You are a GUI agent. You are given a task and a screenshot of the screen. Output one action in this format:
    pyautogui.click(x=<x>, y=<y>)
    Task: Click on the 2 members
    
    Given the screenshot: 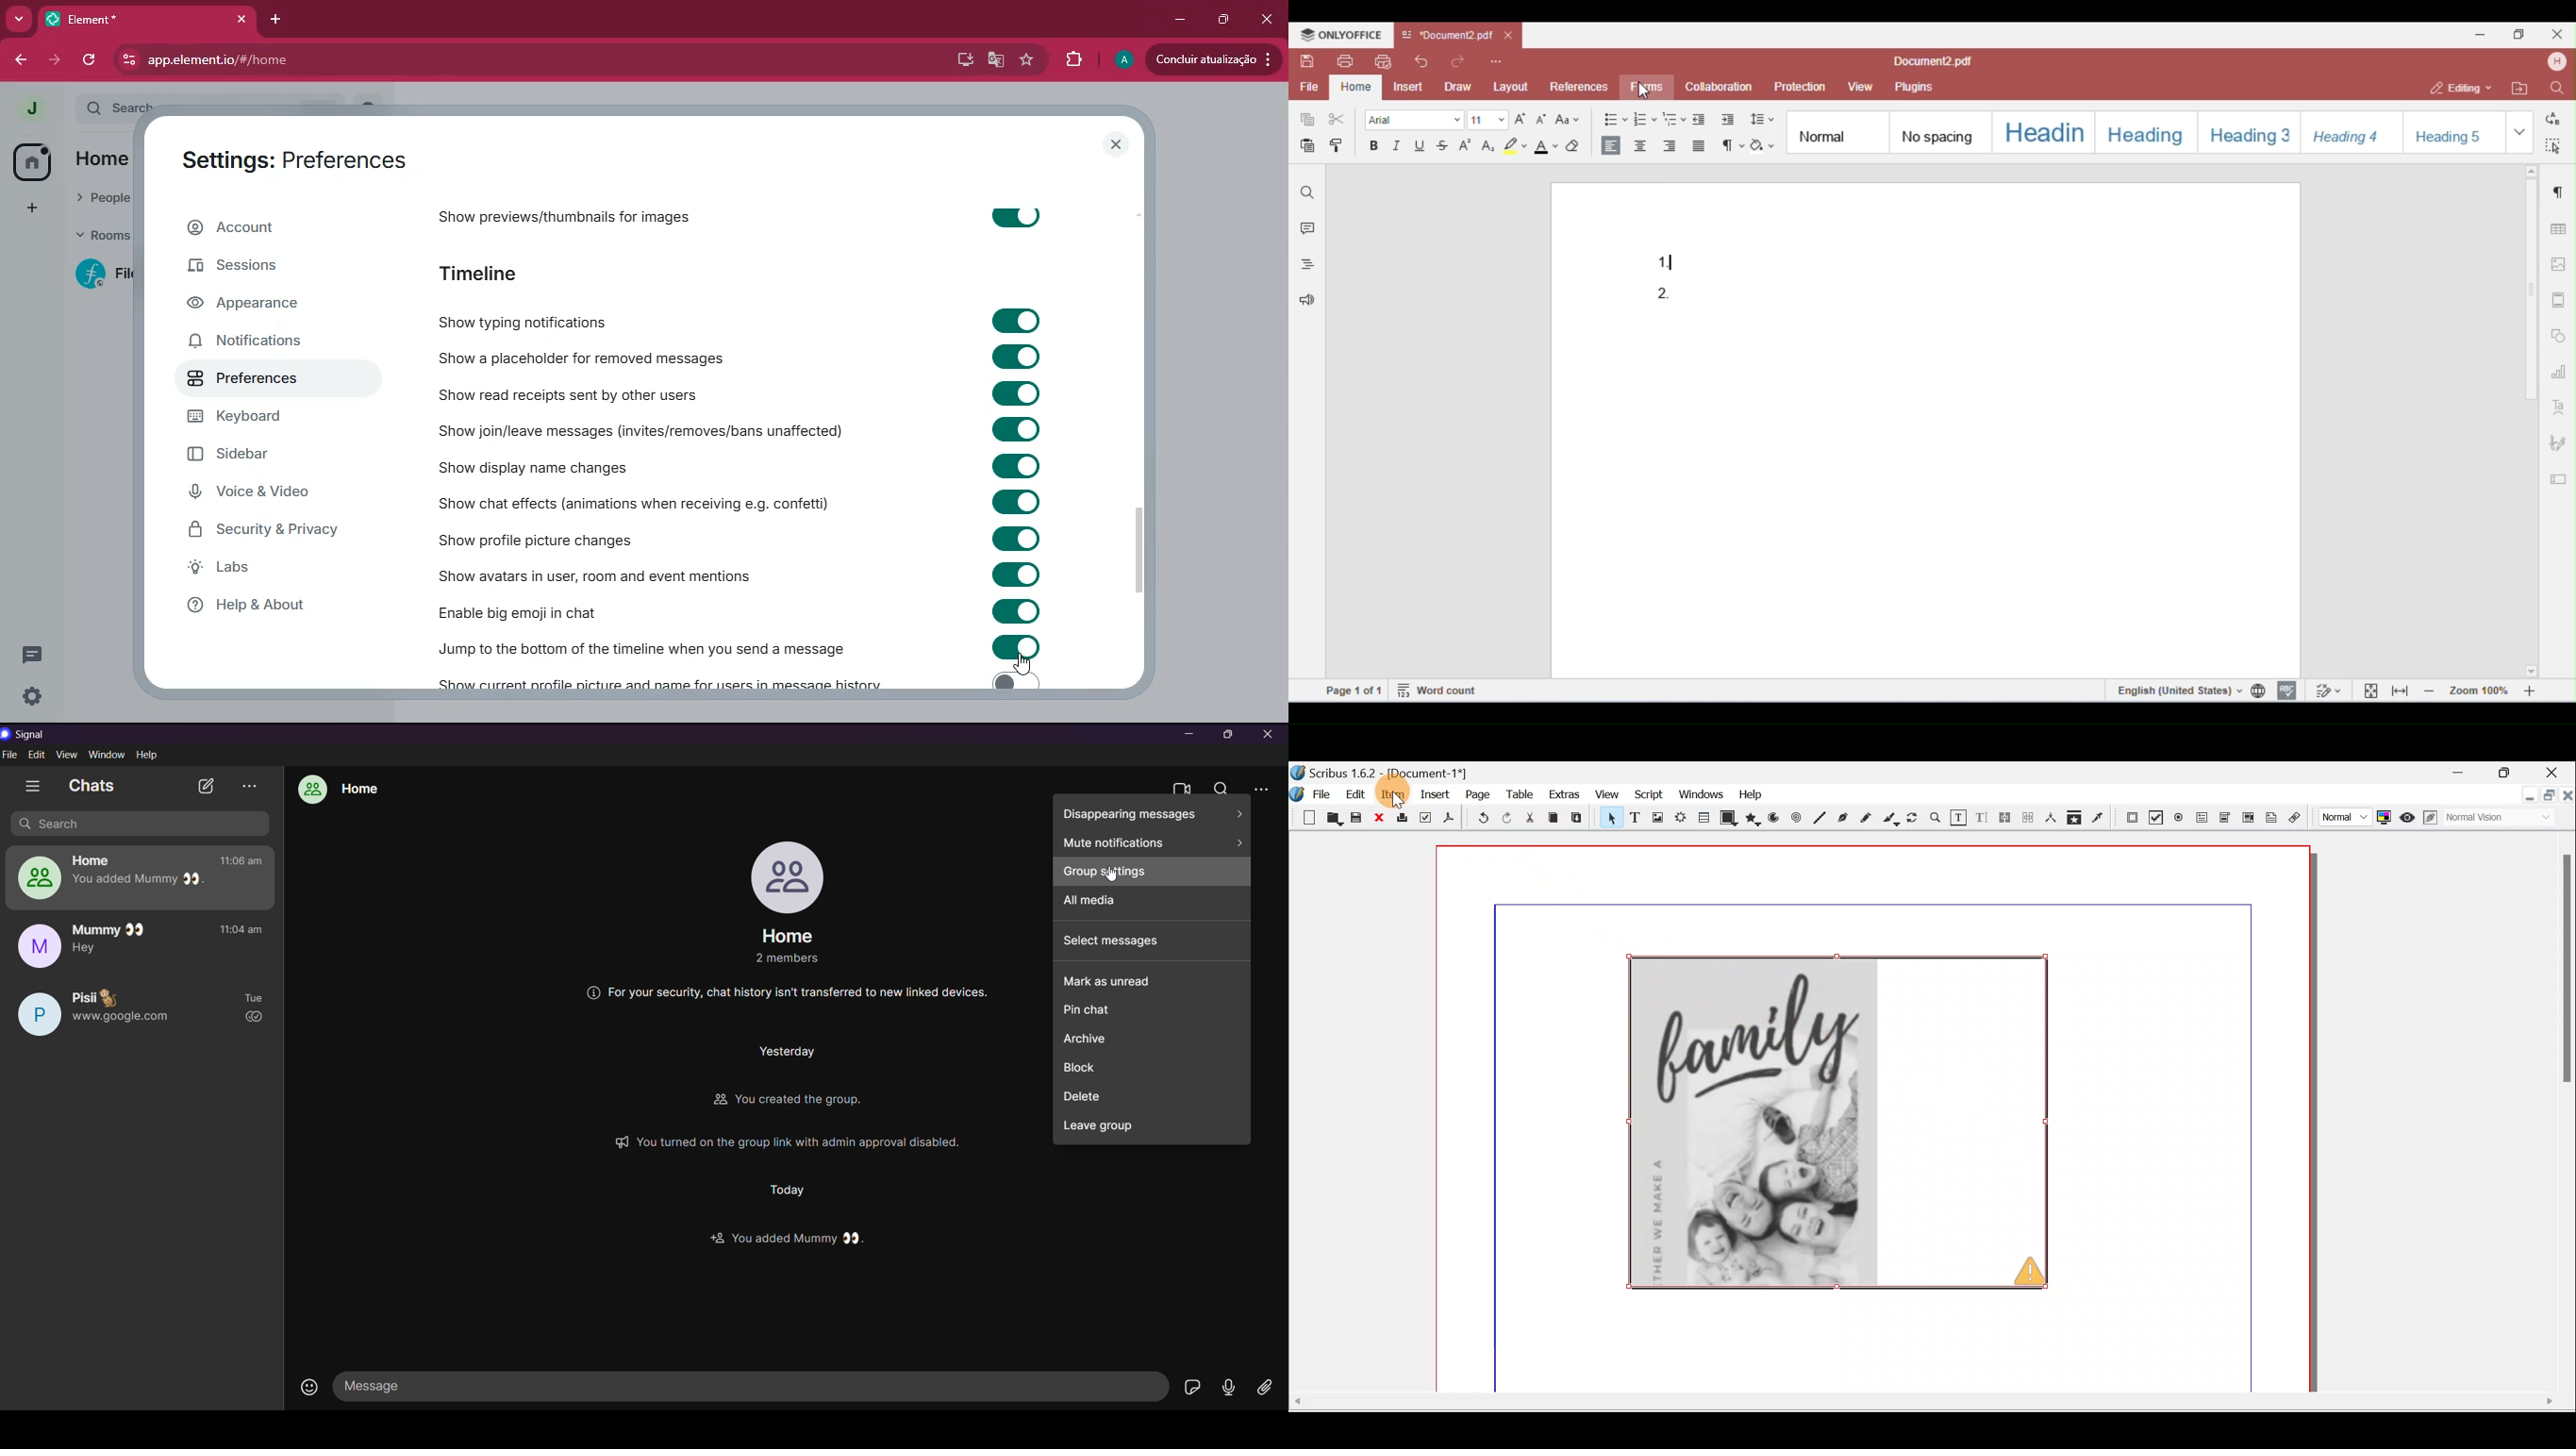 What is the action you would take?
    pyautogui.click(x=779, y=959)
    